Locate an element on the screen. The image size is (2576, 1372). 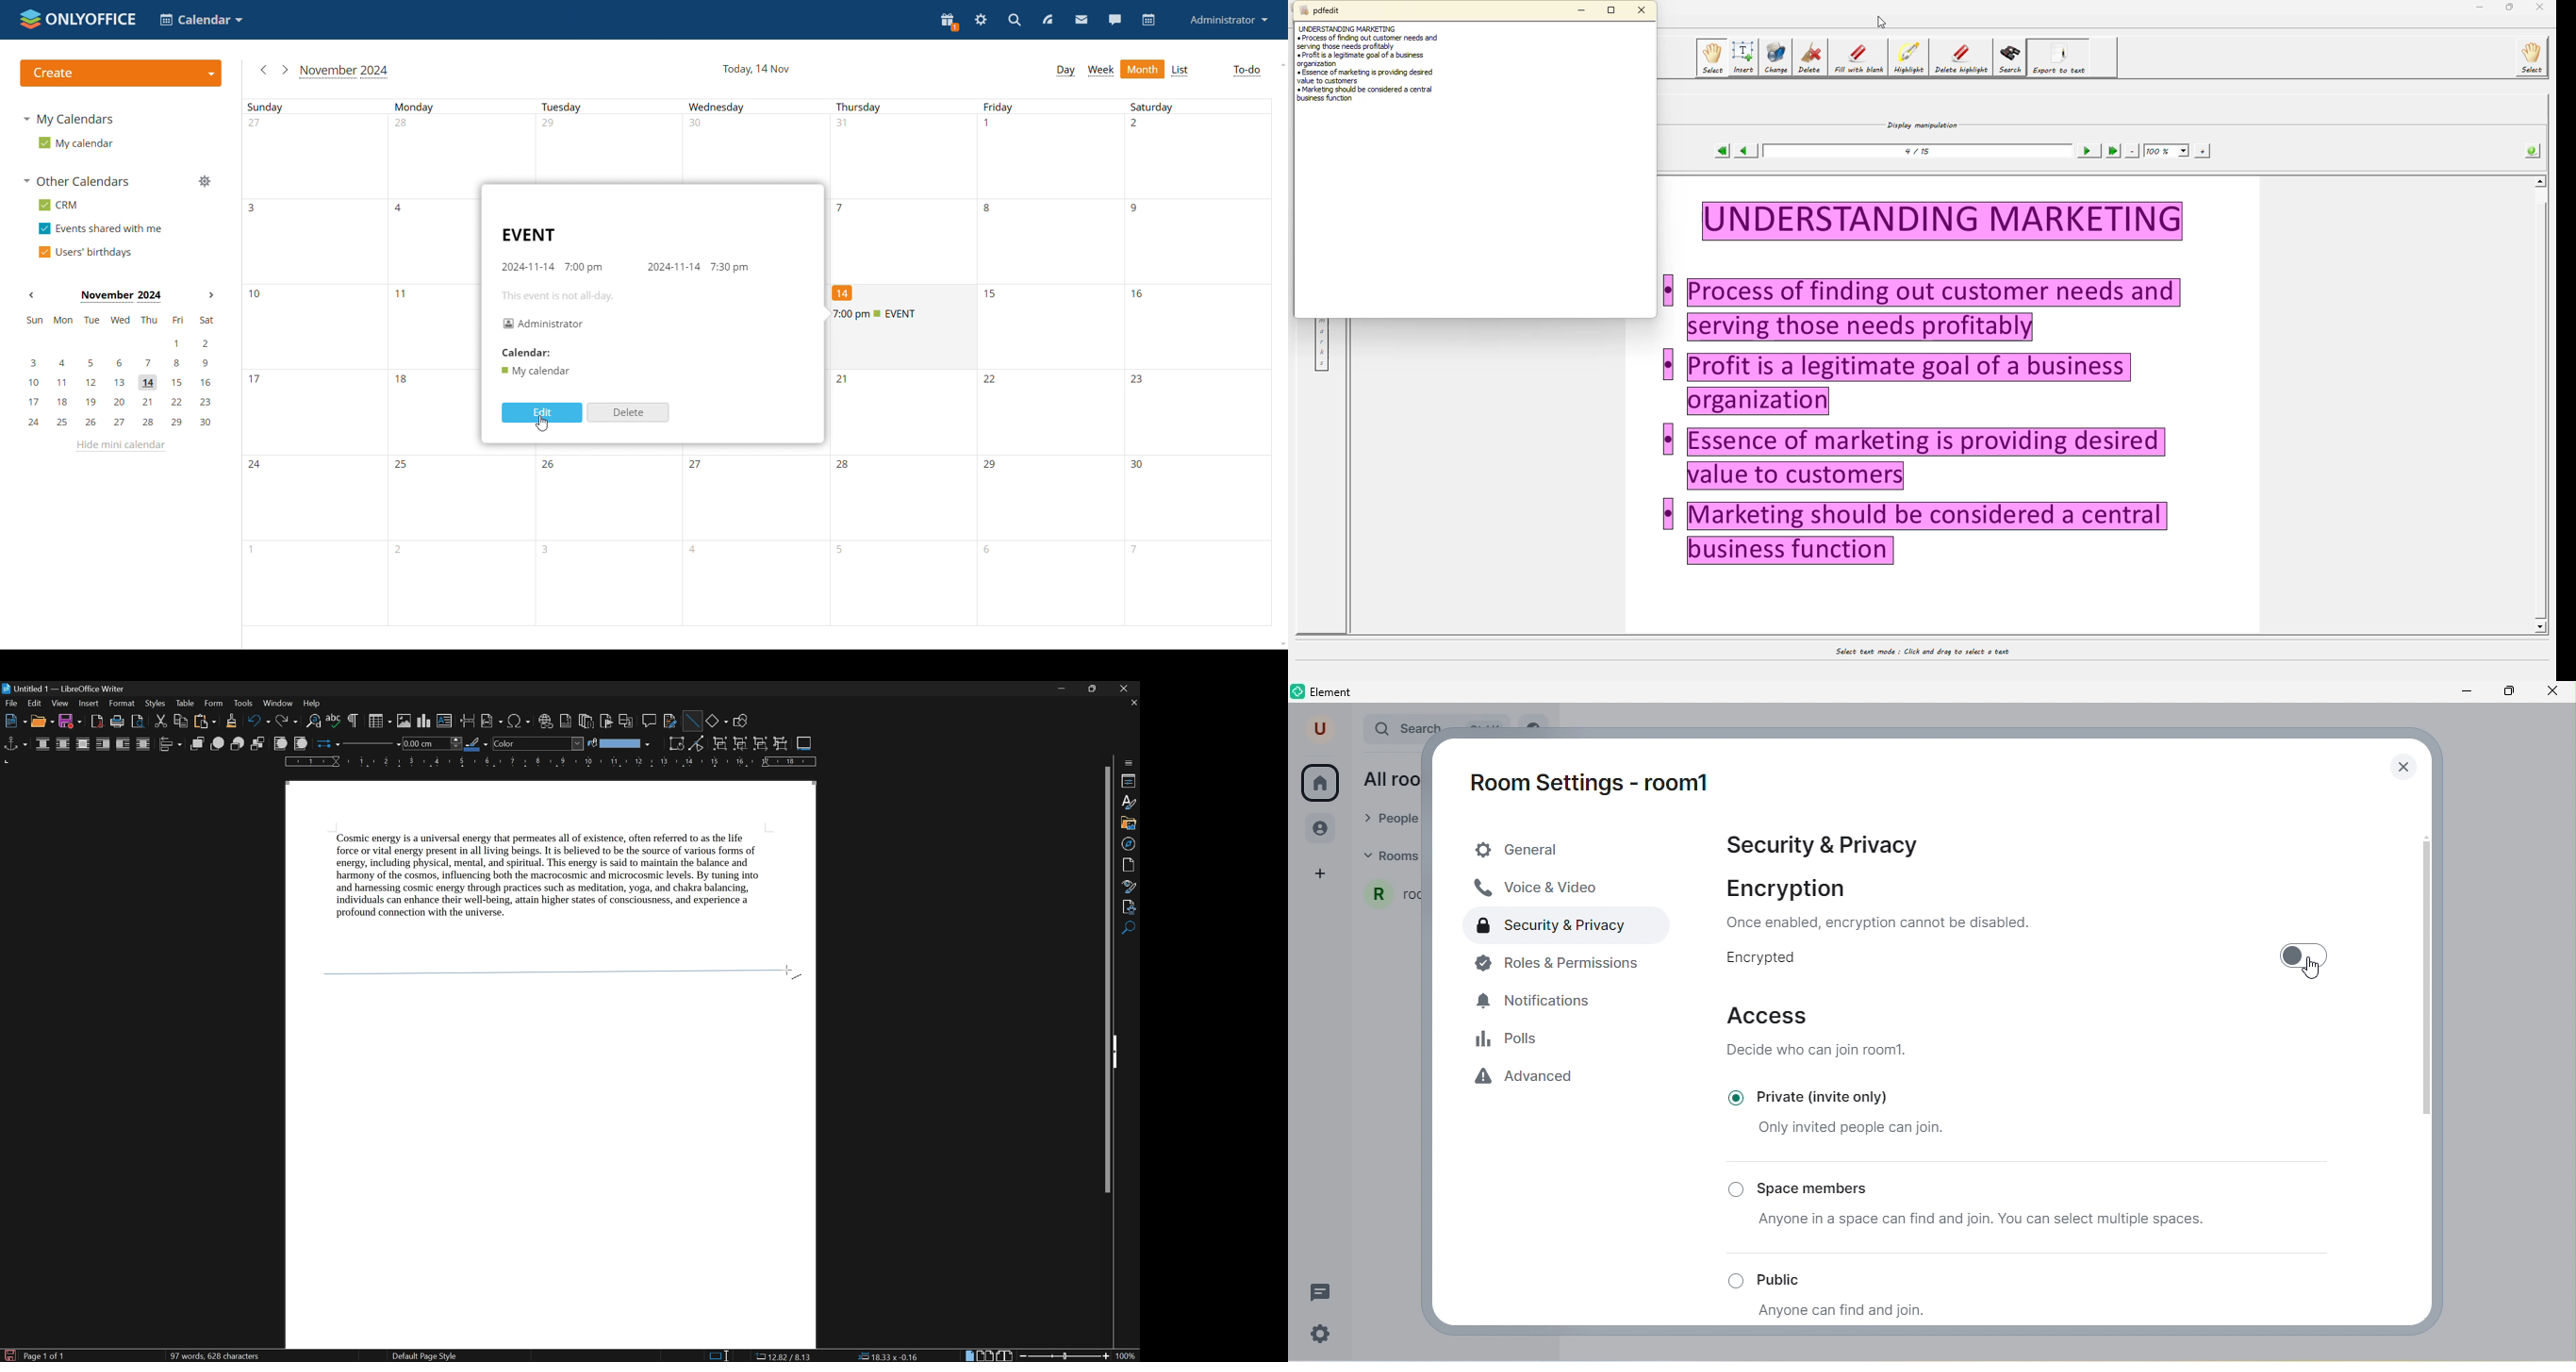
area style is located at coordinates (538, 743).